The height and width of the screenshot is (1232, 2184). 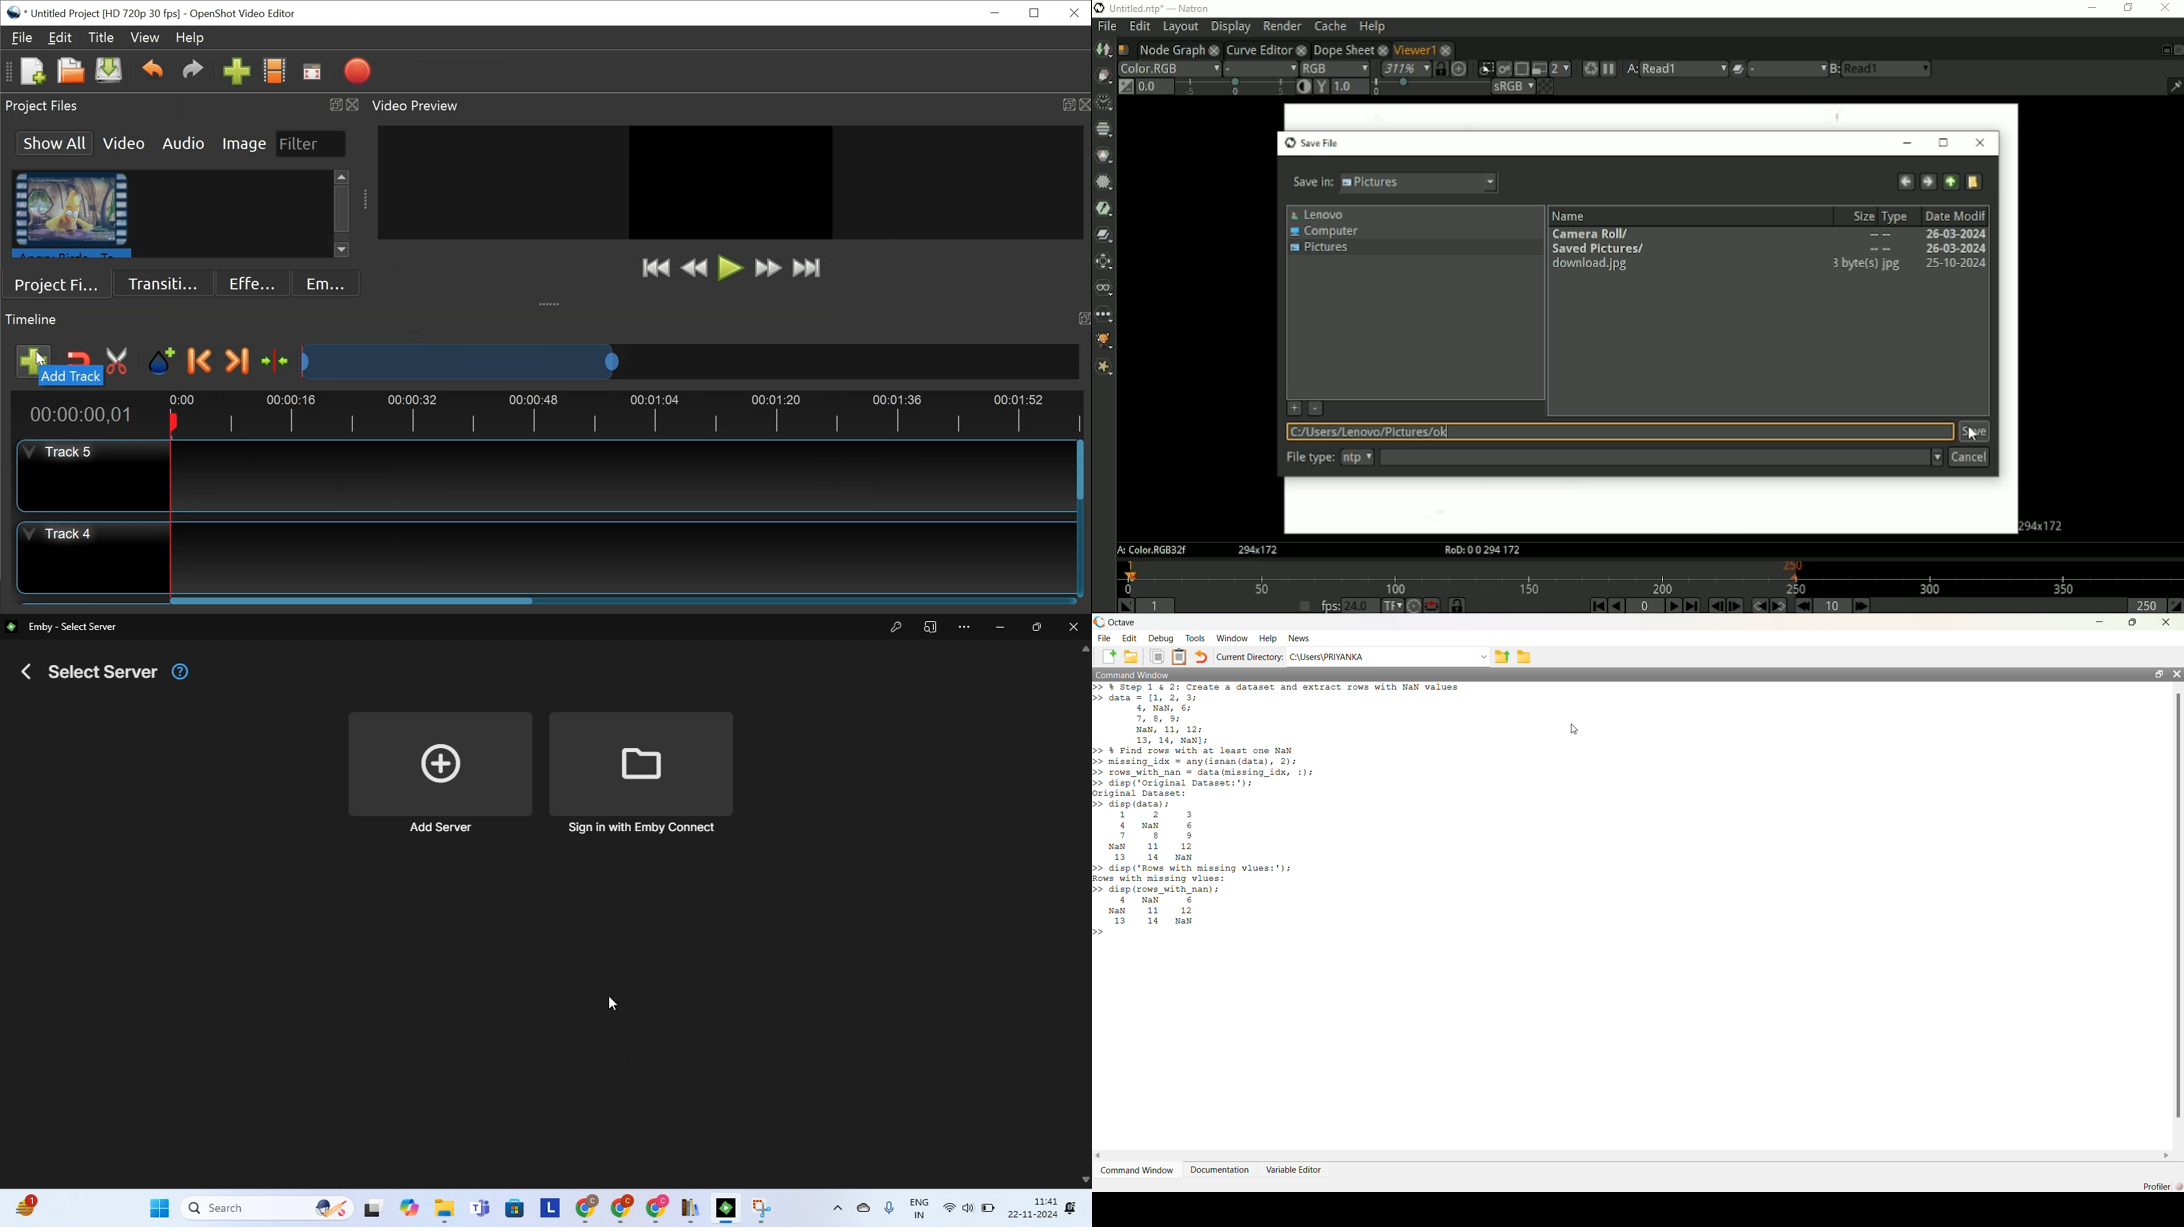 What do you see at coordinates (180, 672) in the screenshot?
I see `help` at bounding box center [180, 672].